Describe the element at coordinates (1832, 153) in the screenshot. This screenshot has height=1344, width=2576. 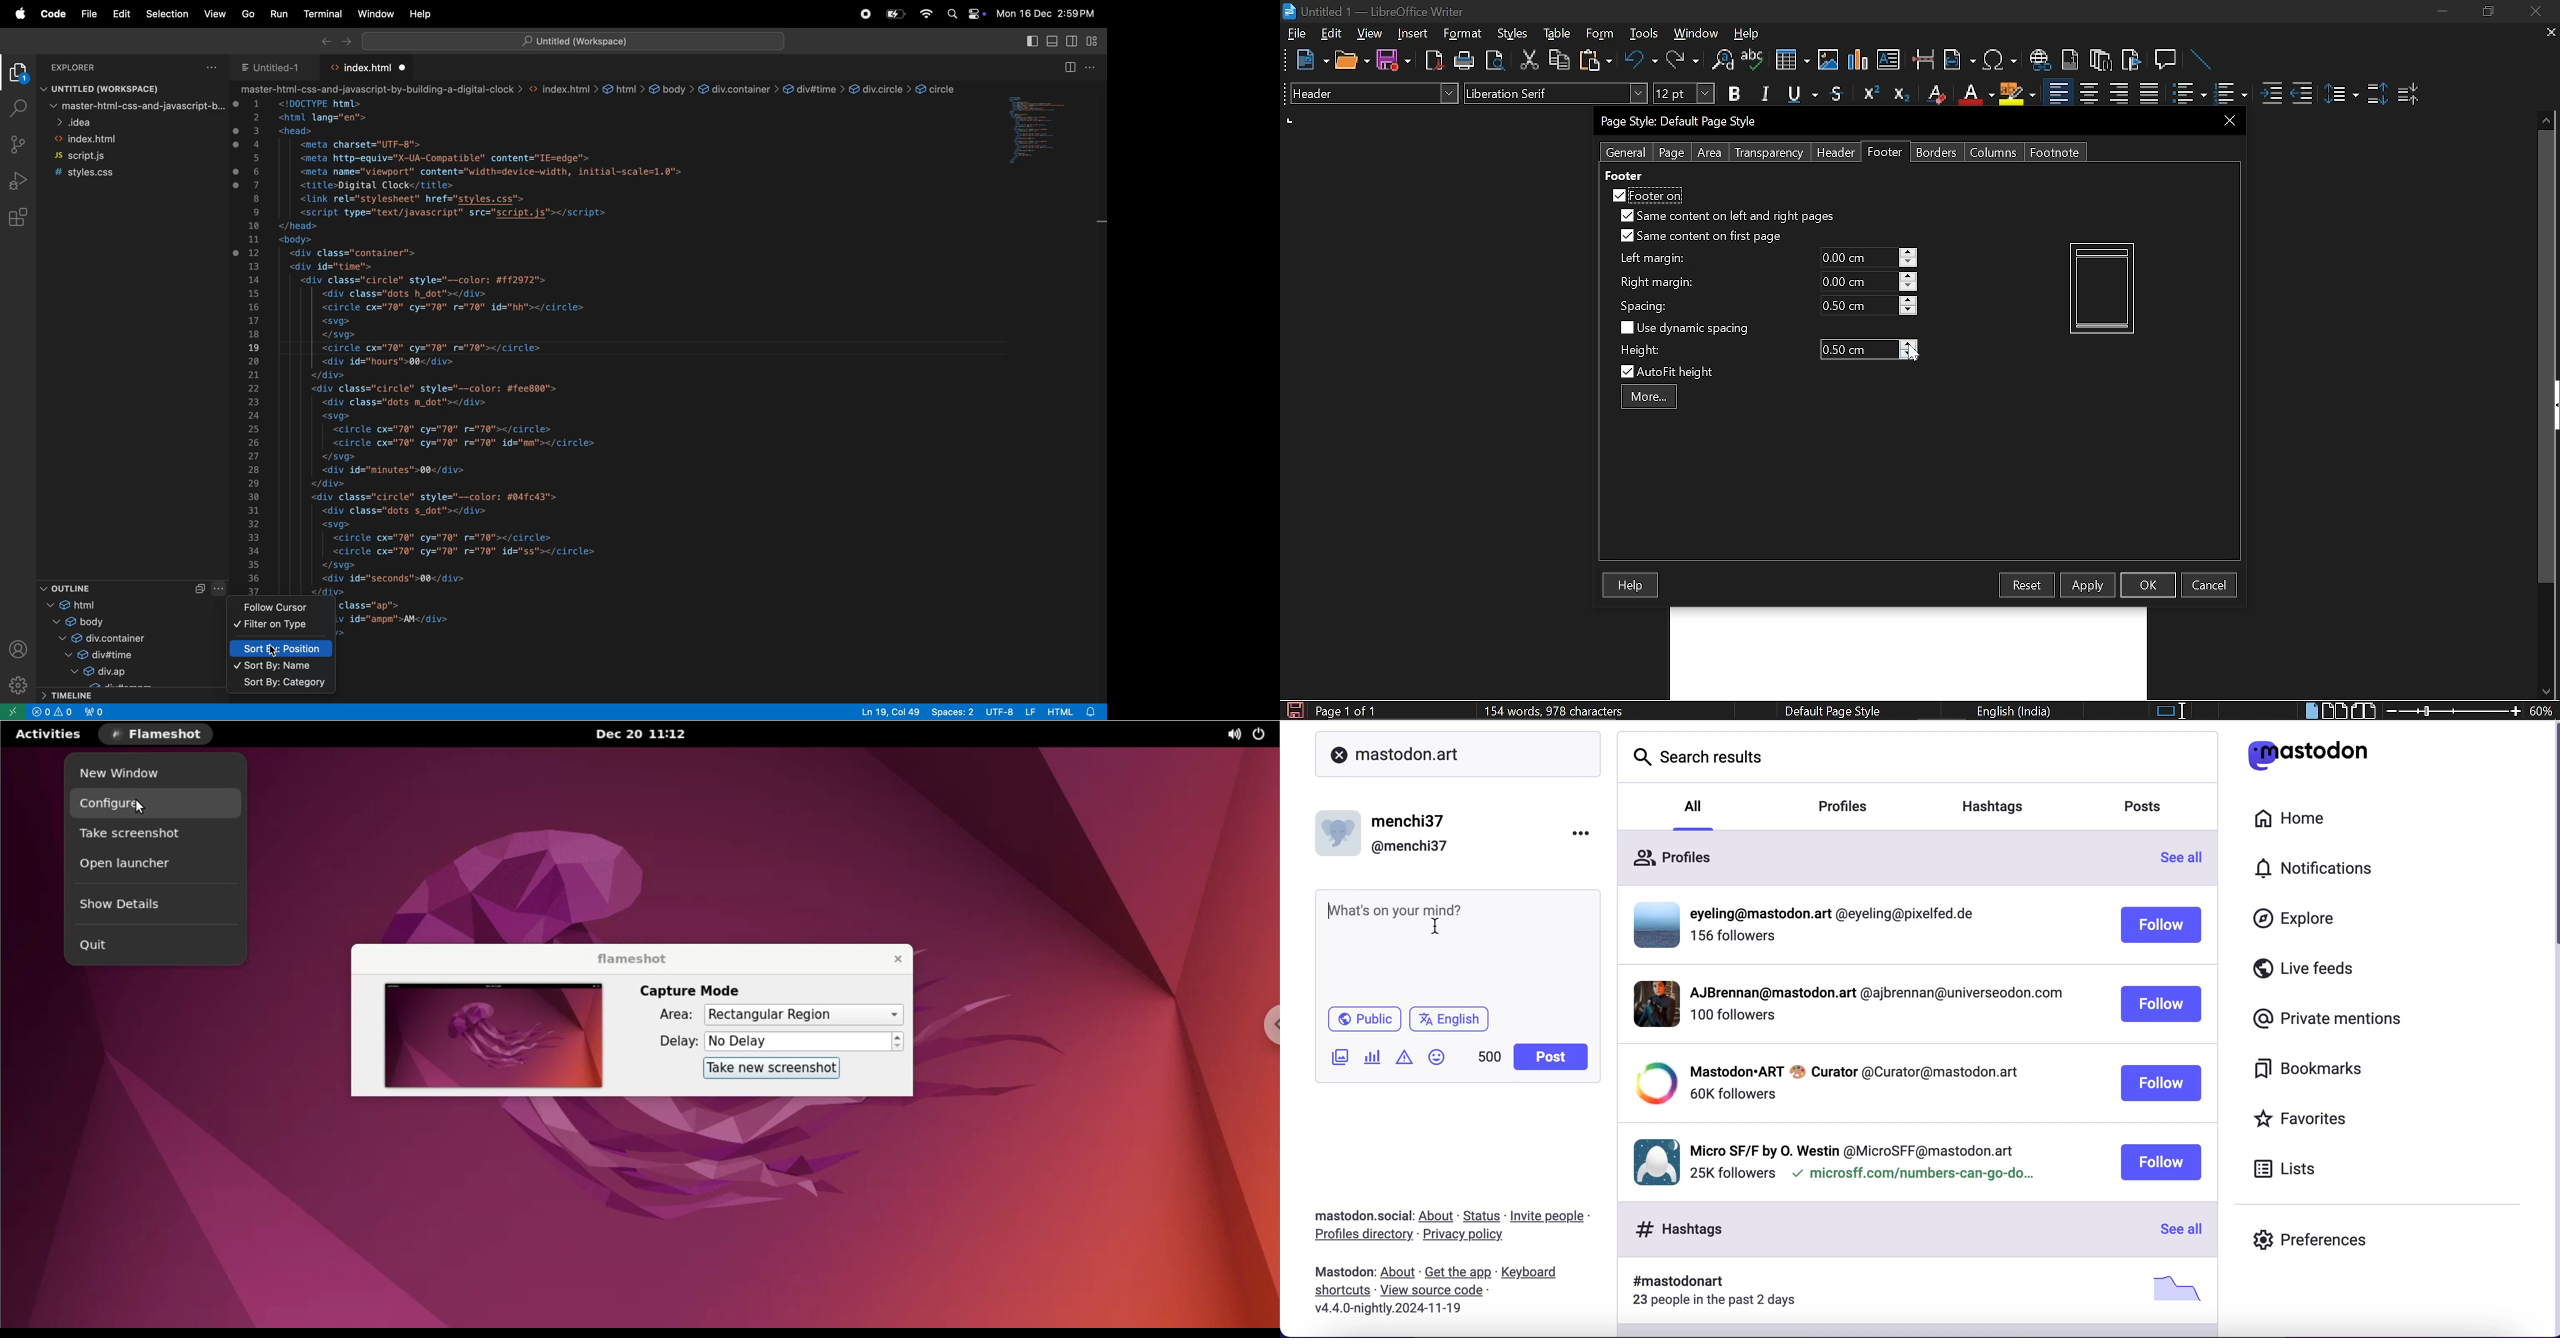
I see `Header` at that location.